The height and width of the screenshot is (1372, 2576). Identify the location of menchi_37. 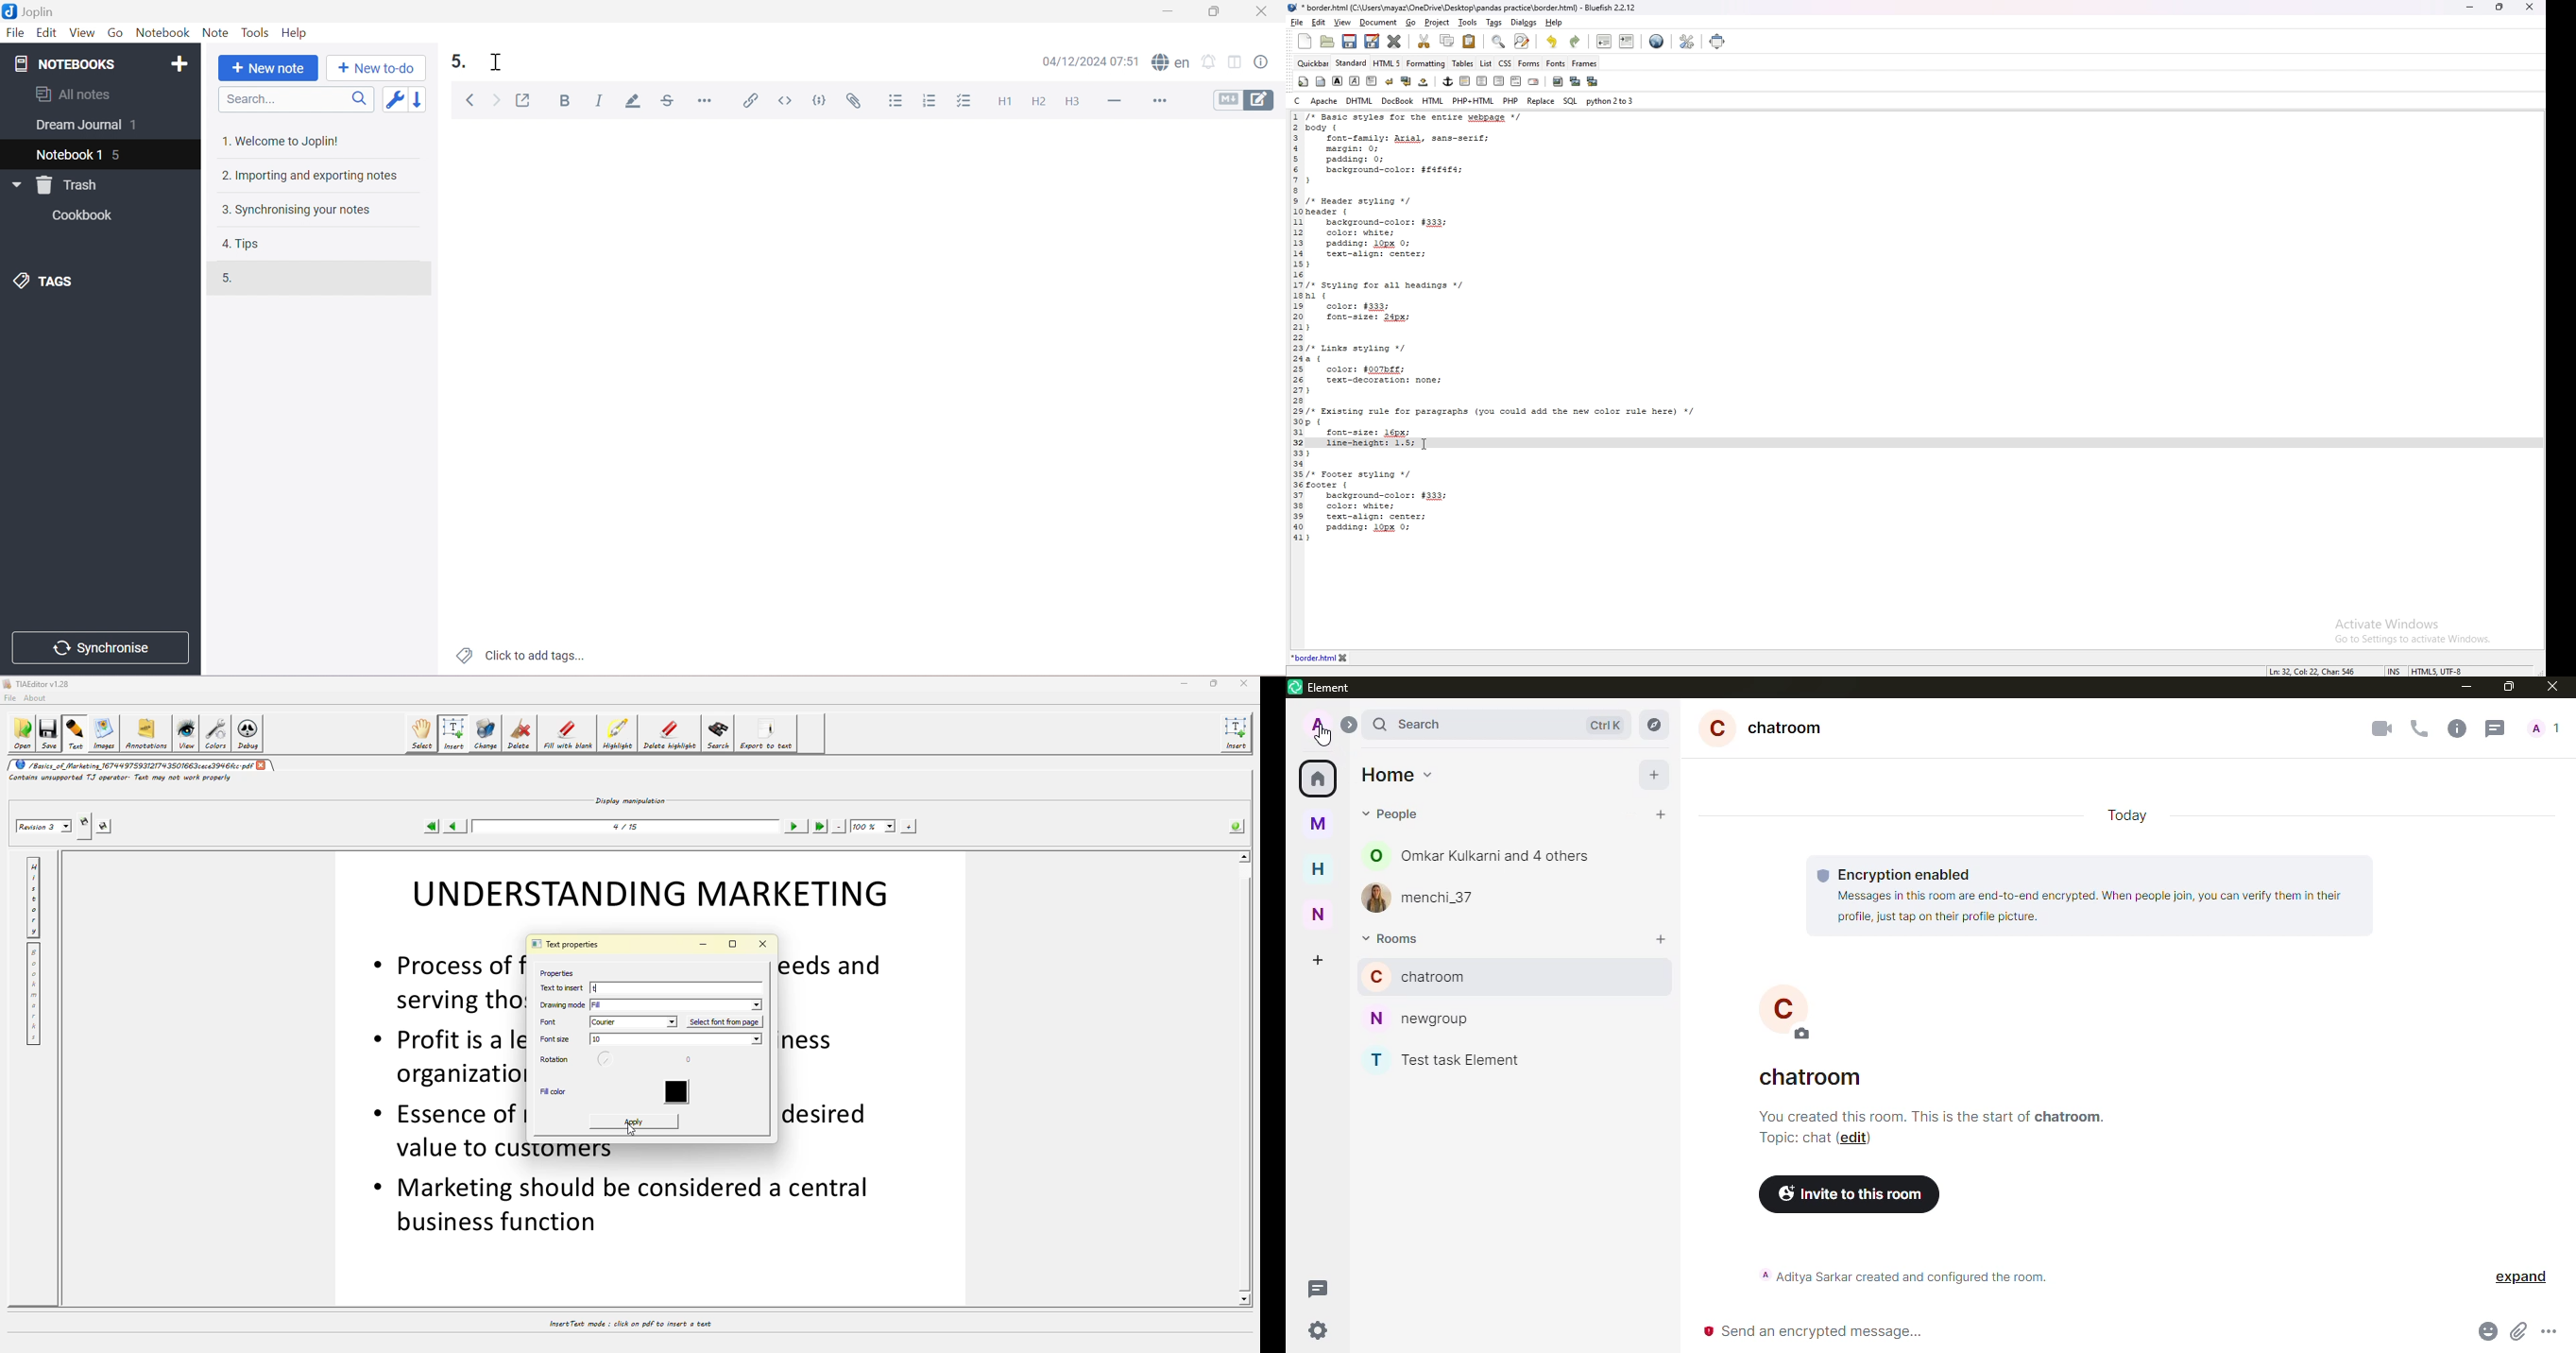
(1433, 899).